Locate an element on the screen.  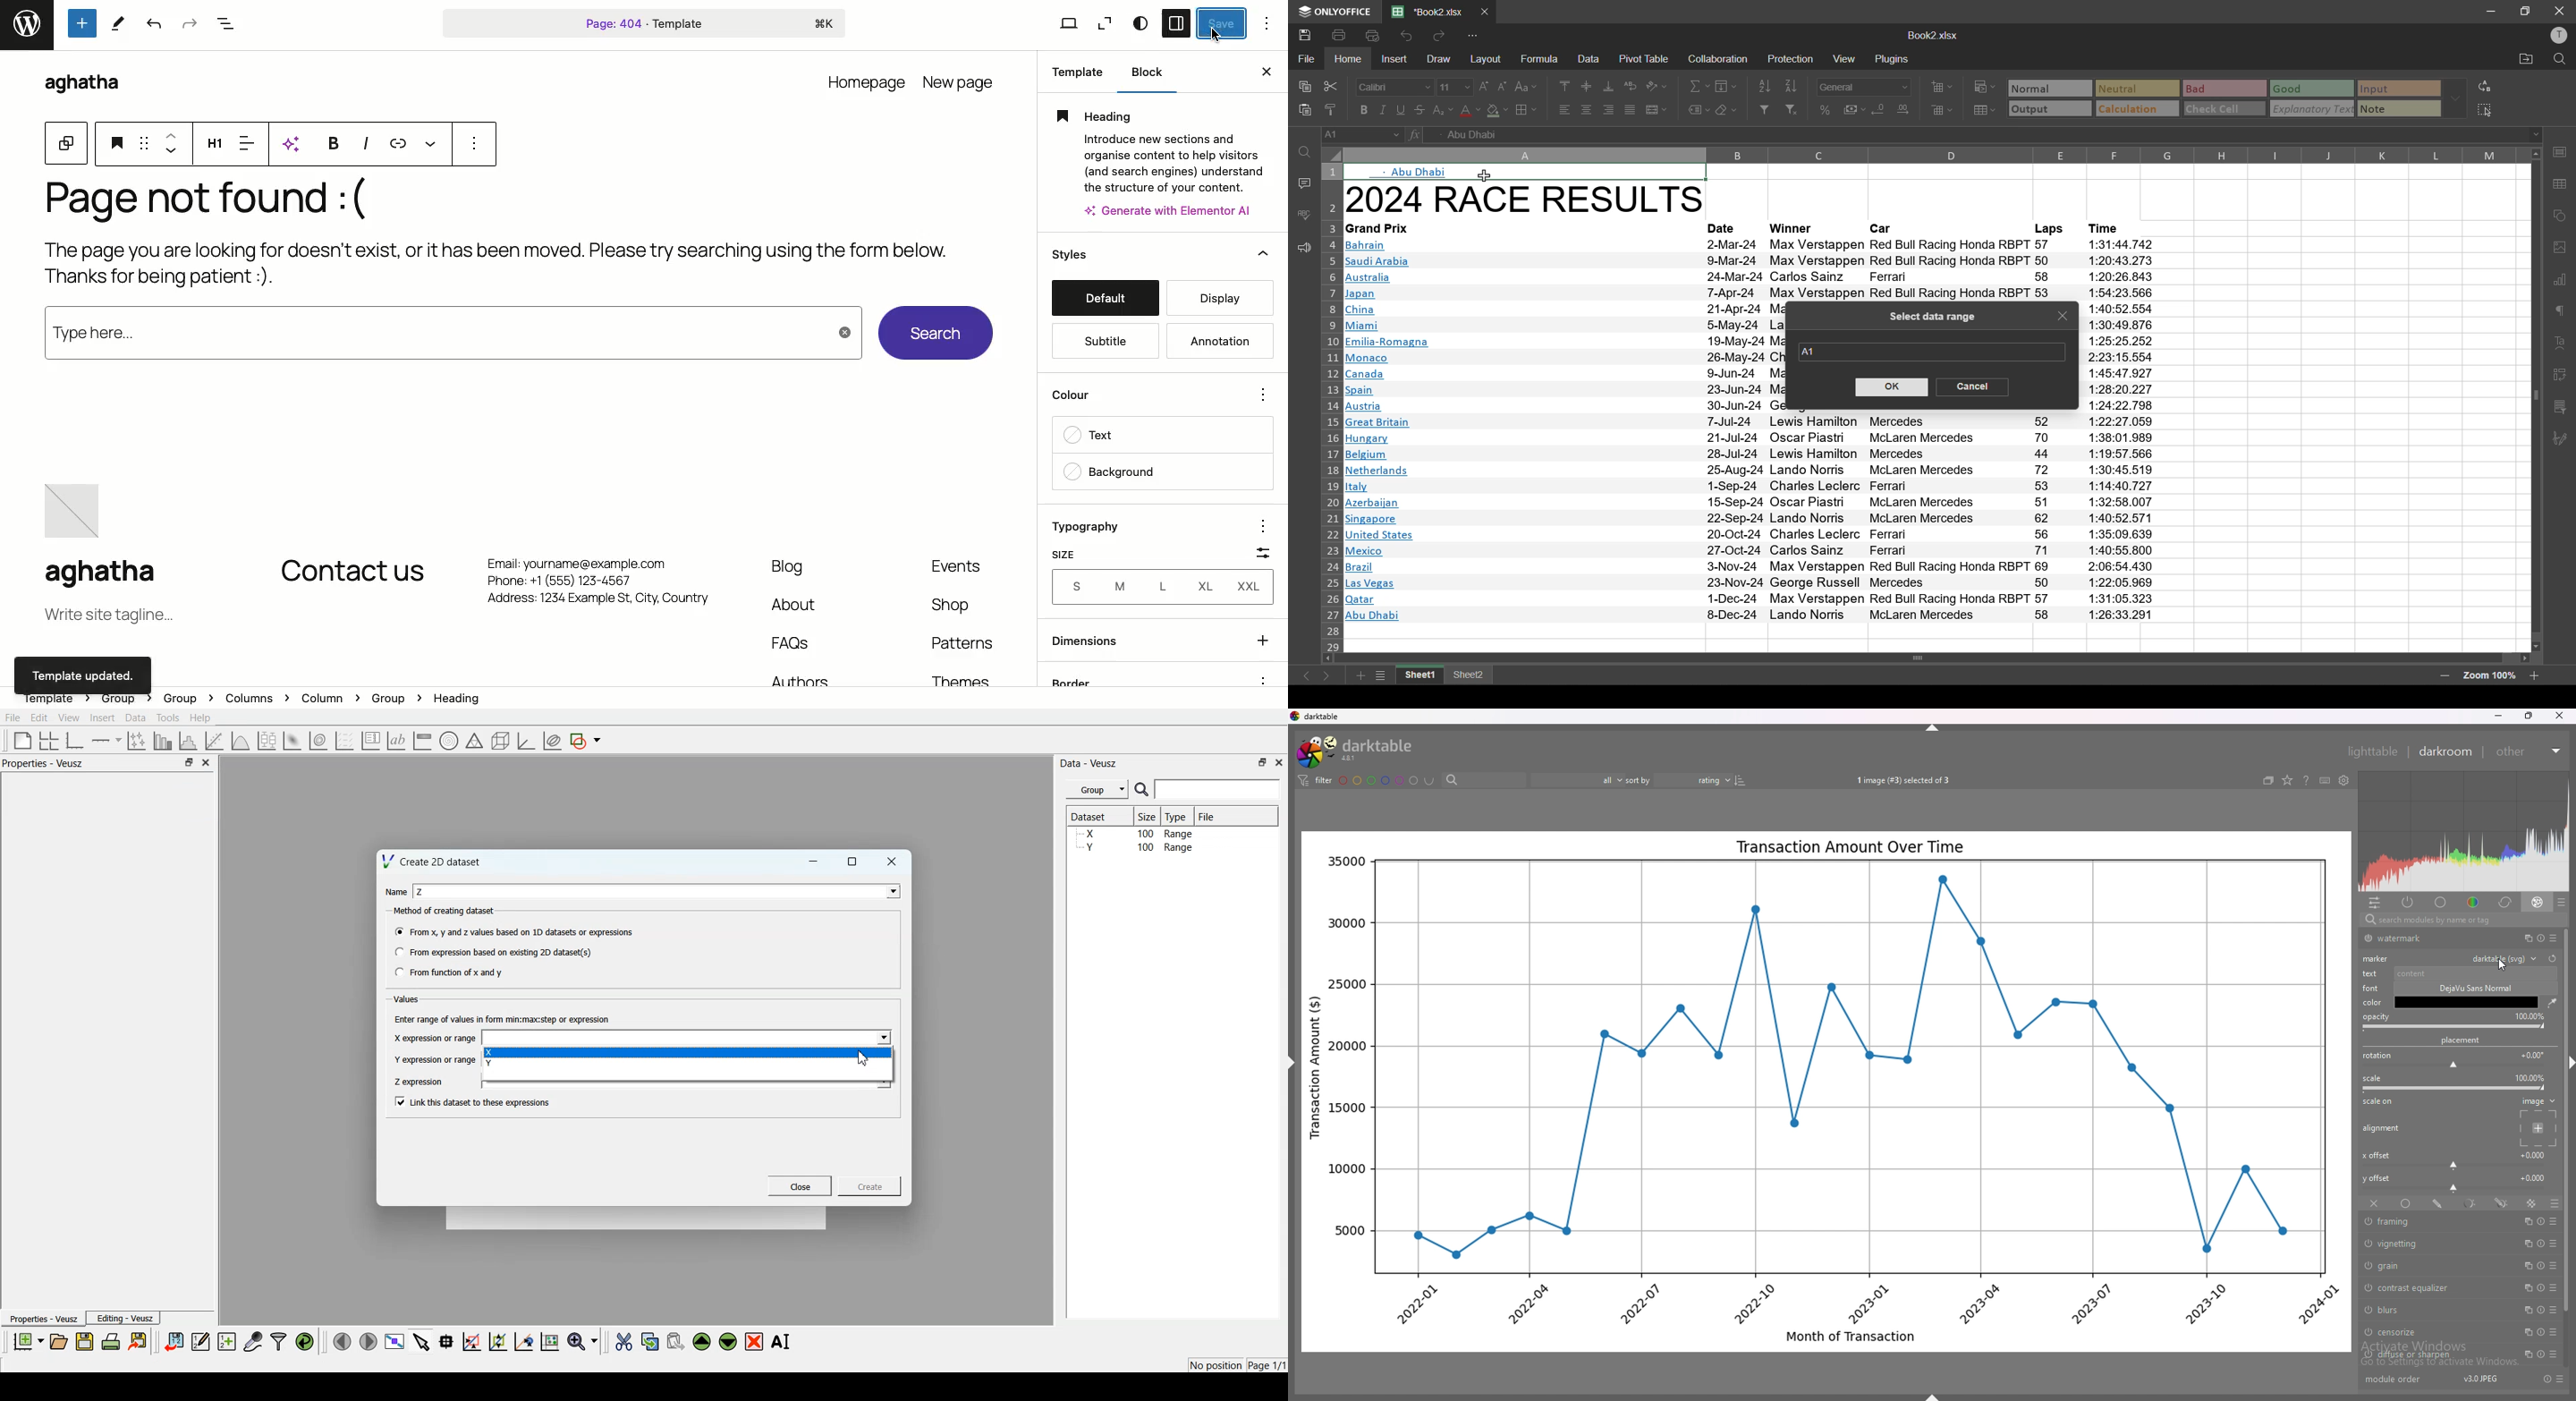
Date, Winner,Car,Laps, Time Data is located at coordinates (1928, 256).